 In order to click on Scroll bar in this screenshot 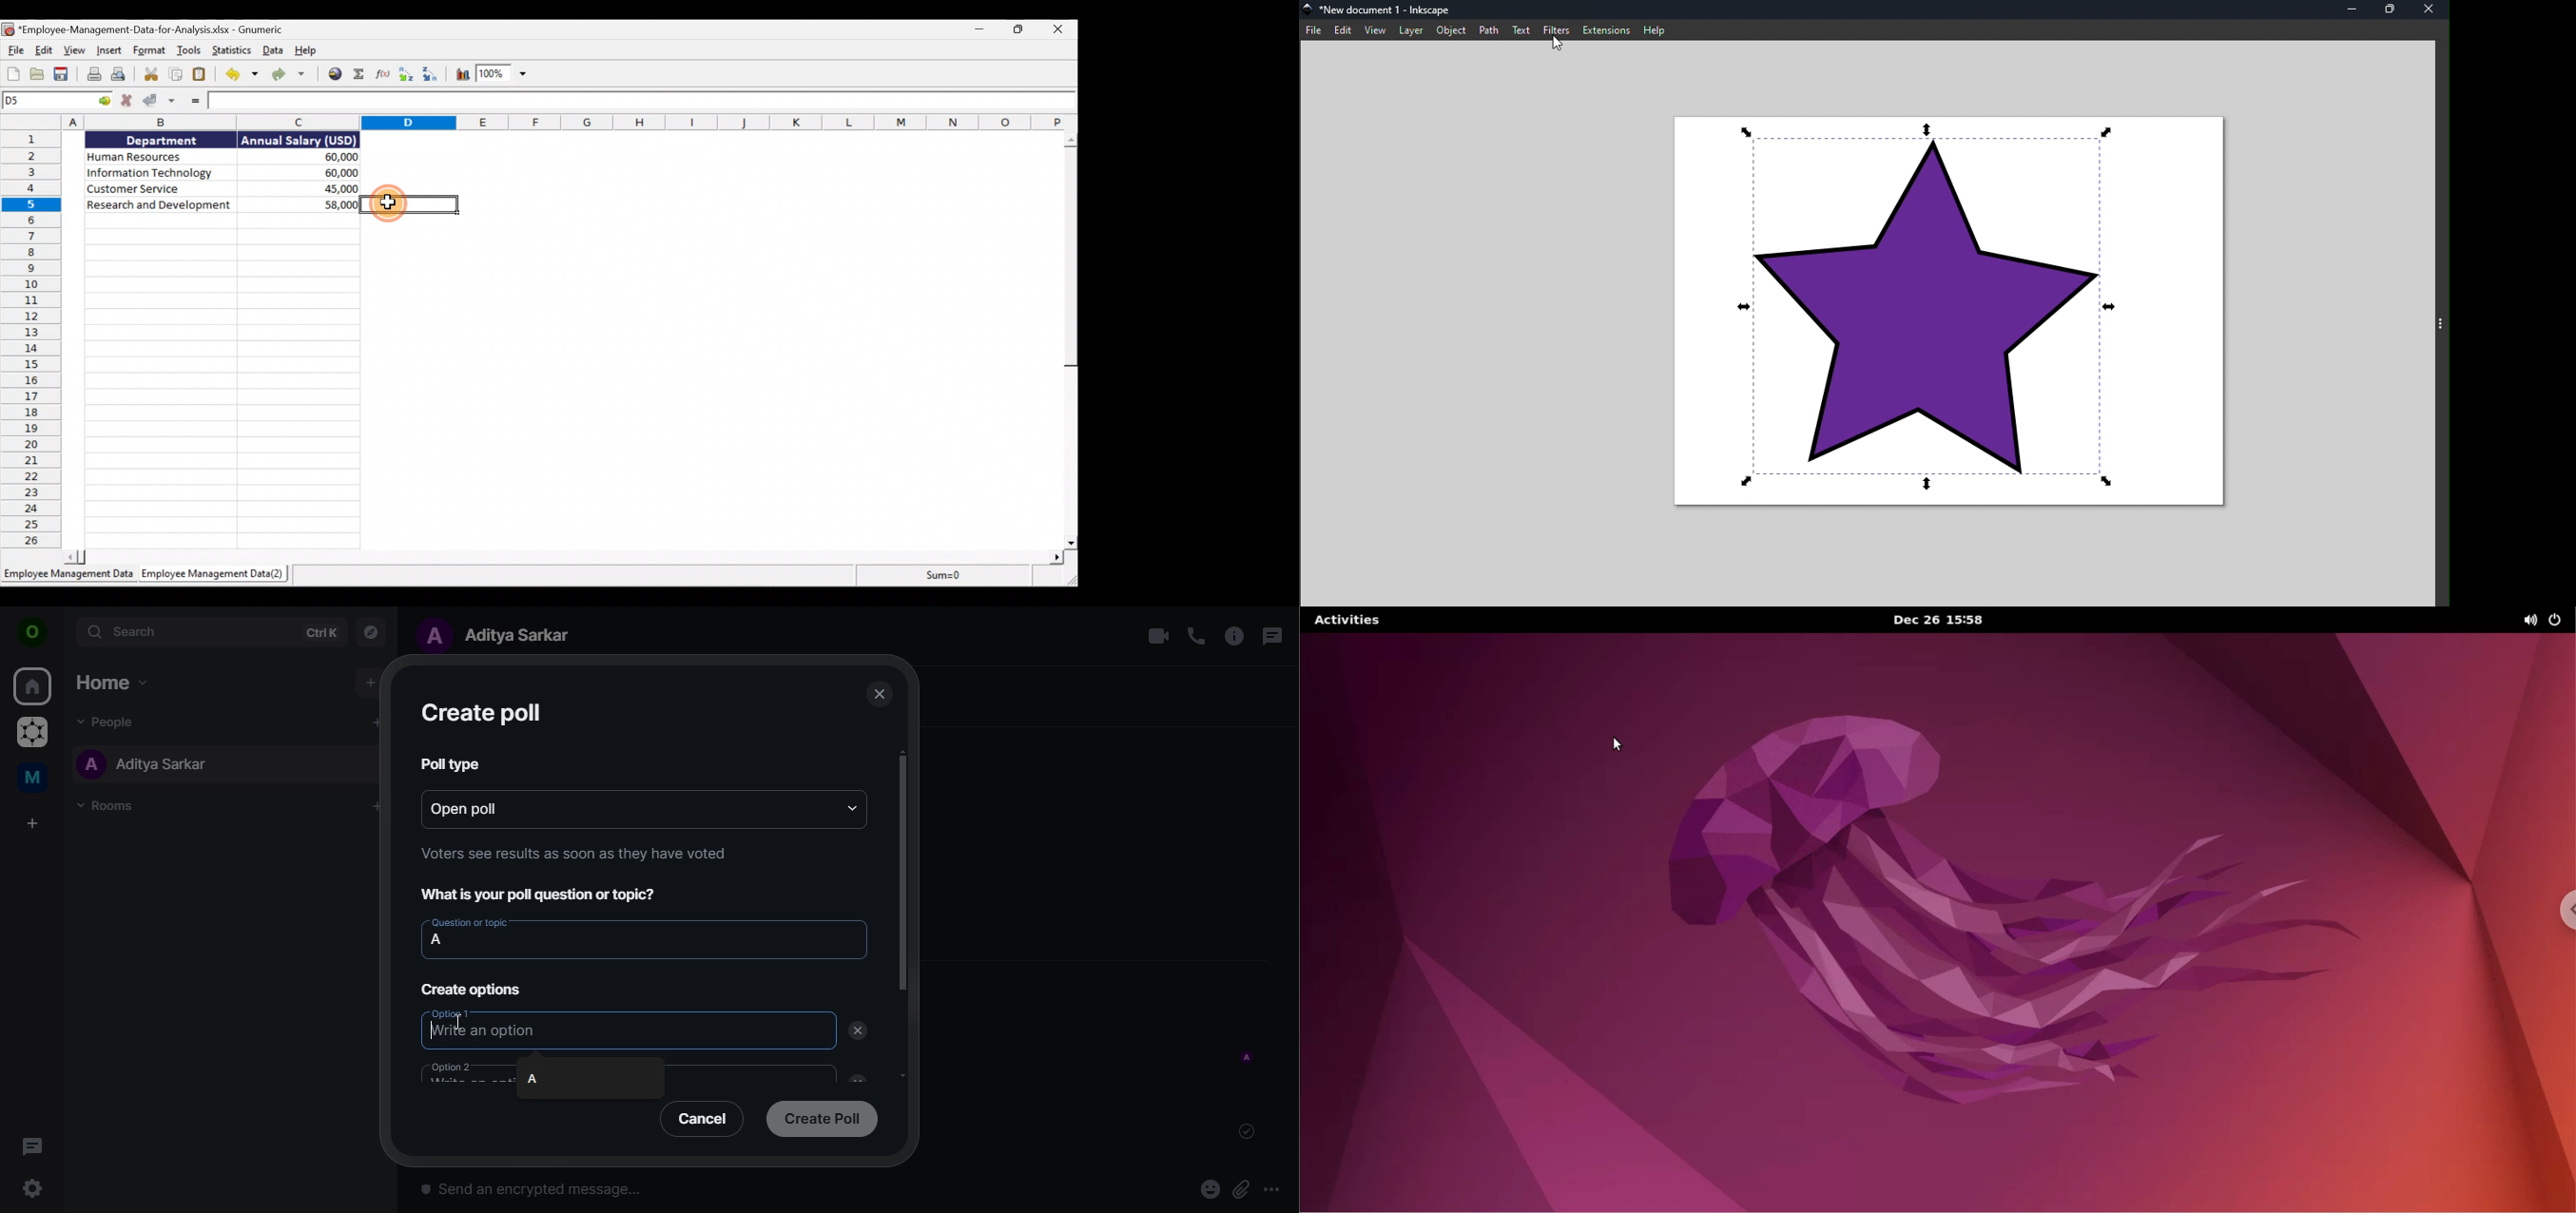, I will do `click(1066, 339)`.